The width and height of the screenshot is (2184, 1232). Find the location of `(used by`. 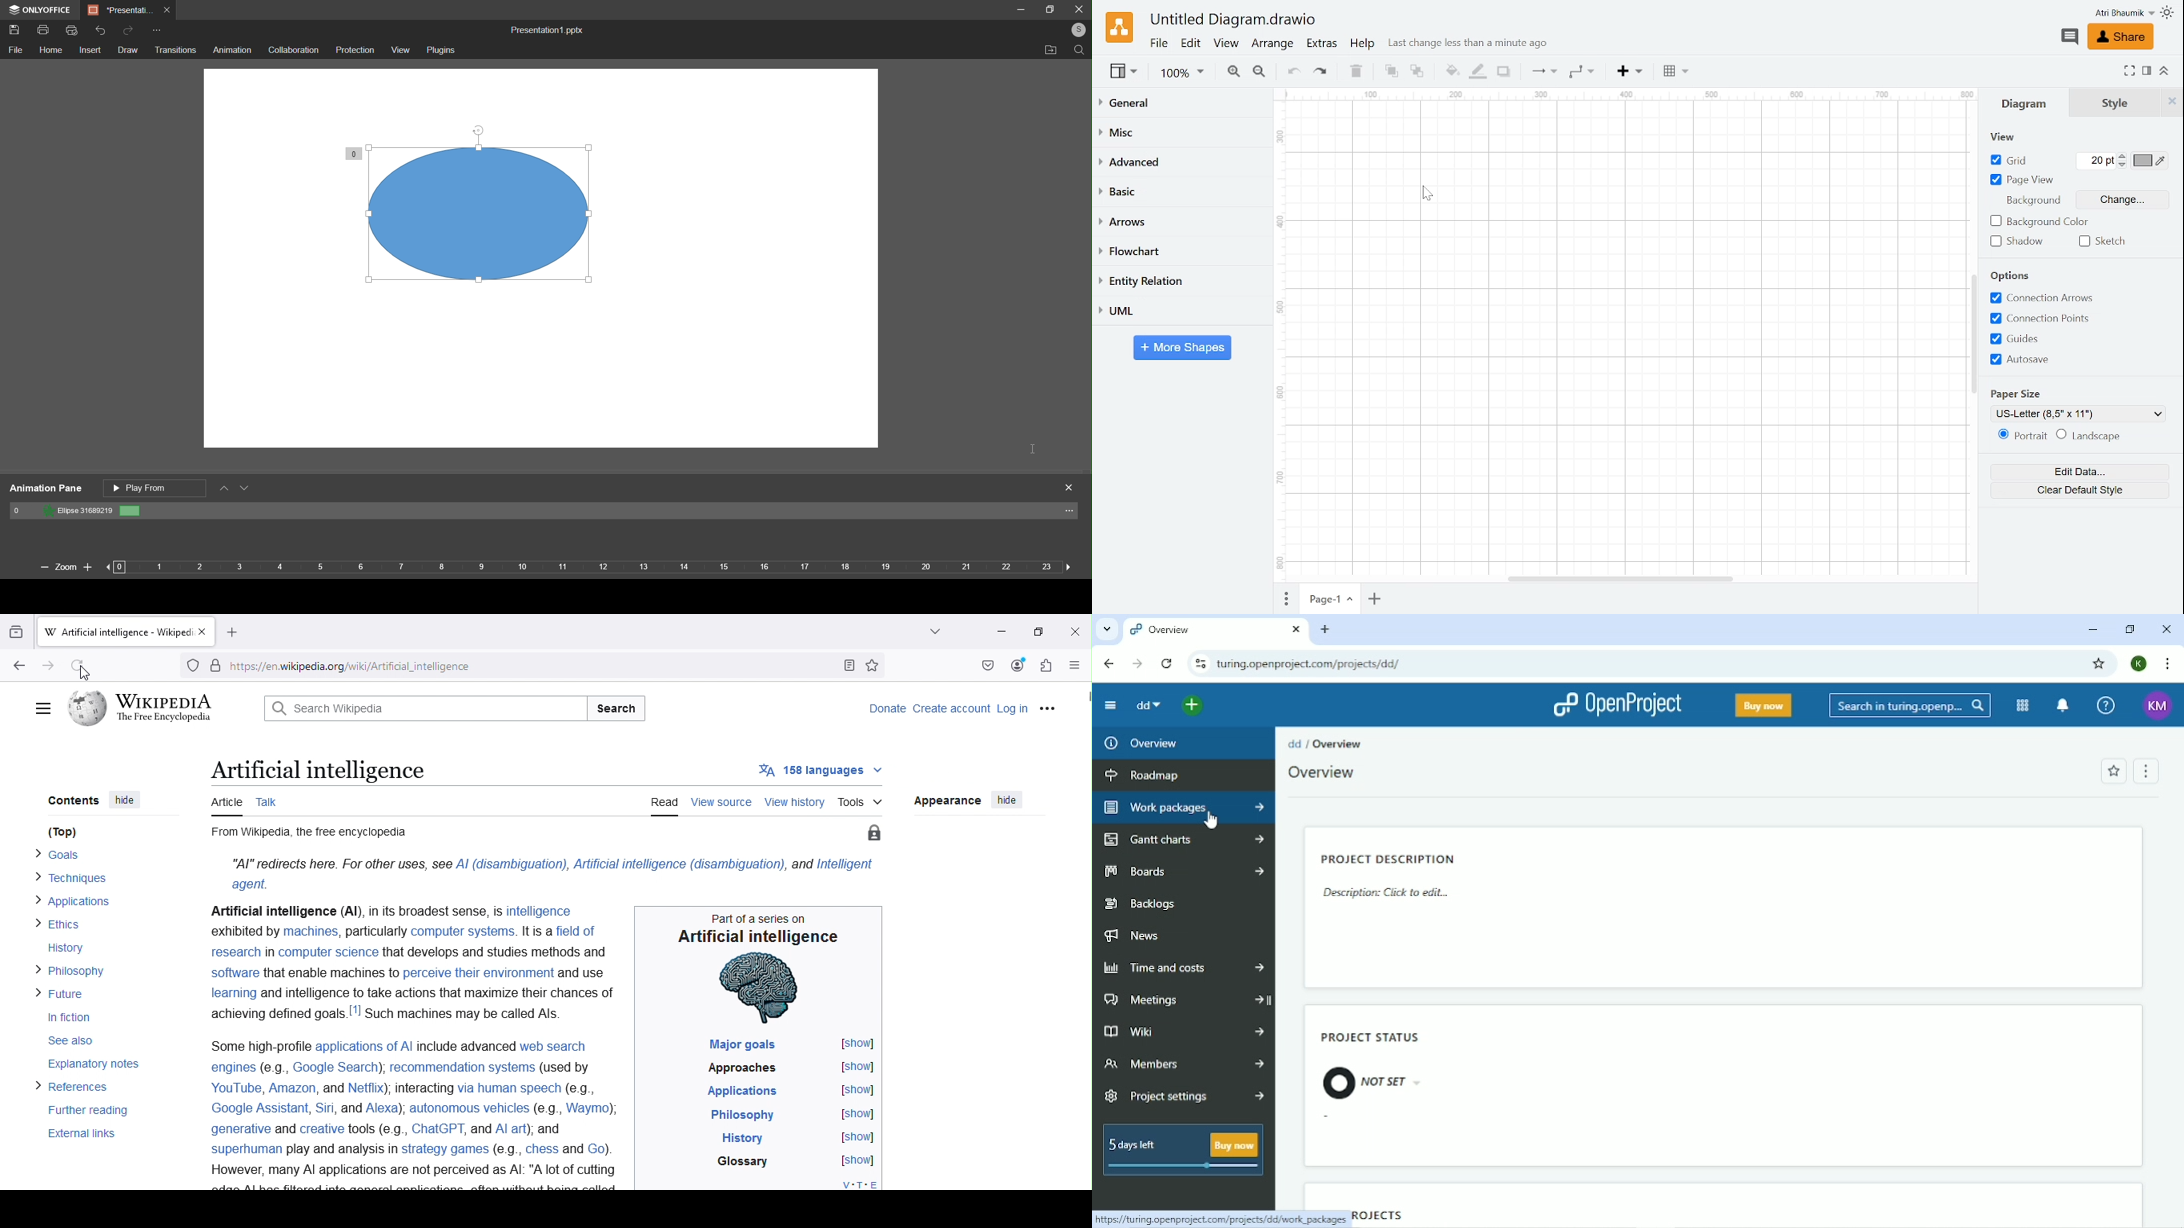

(used by is located at coordinates (566, 1069).